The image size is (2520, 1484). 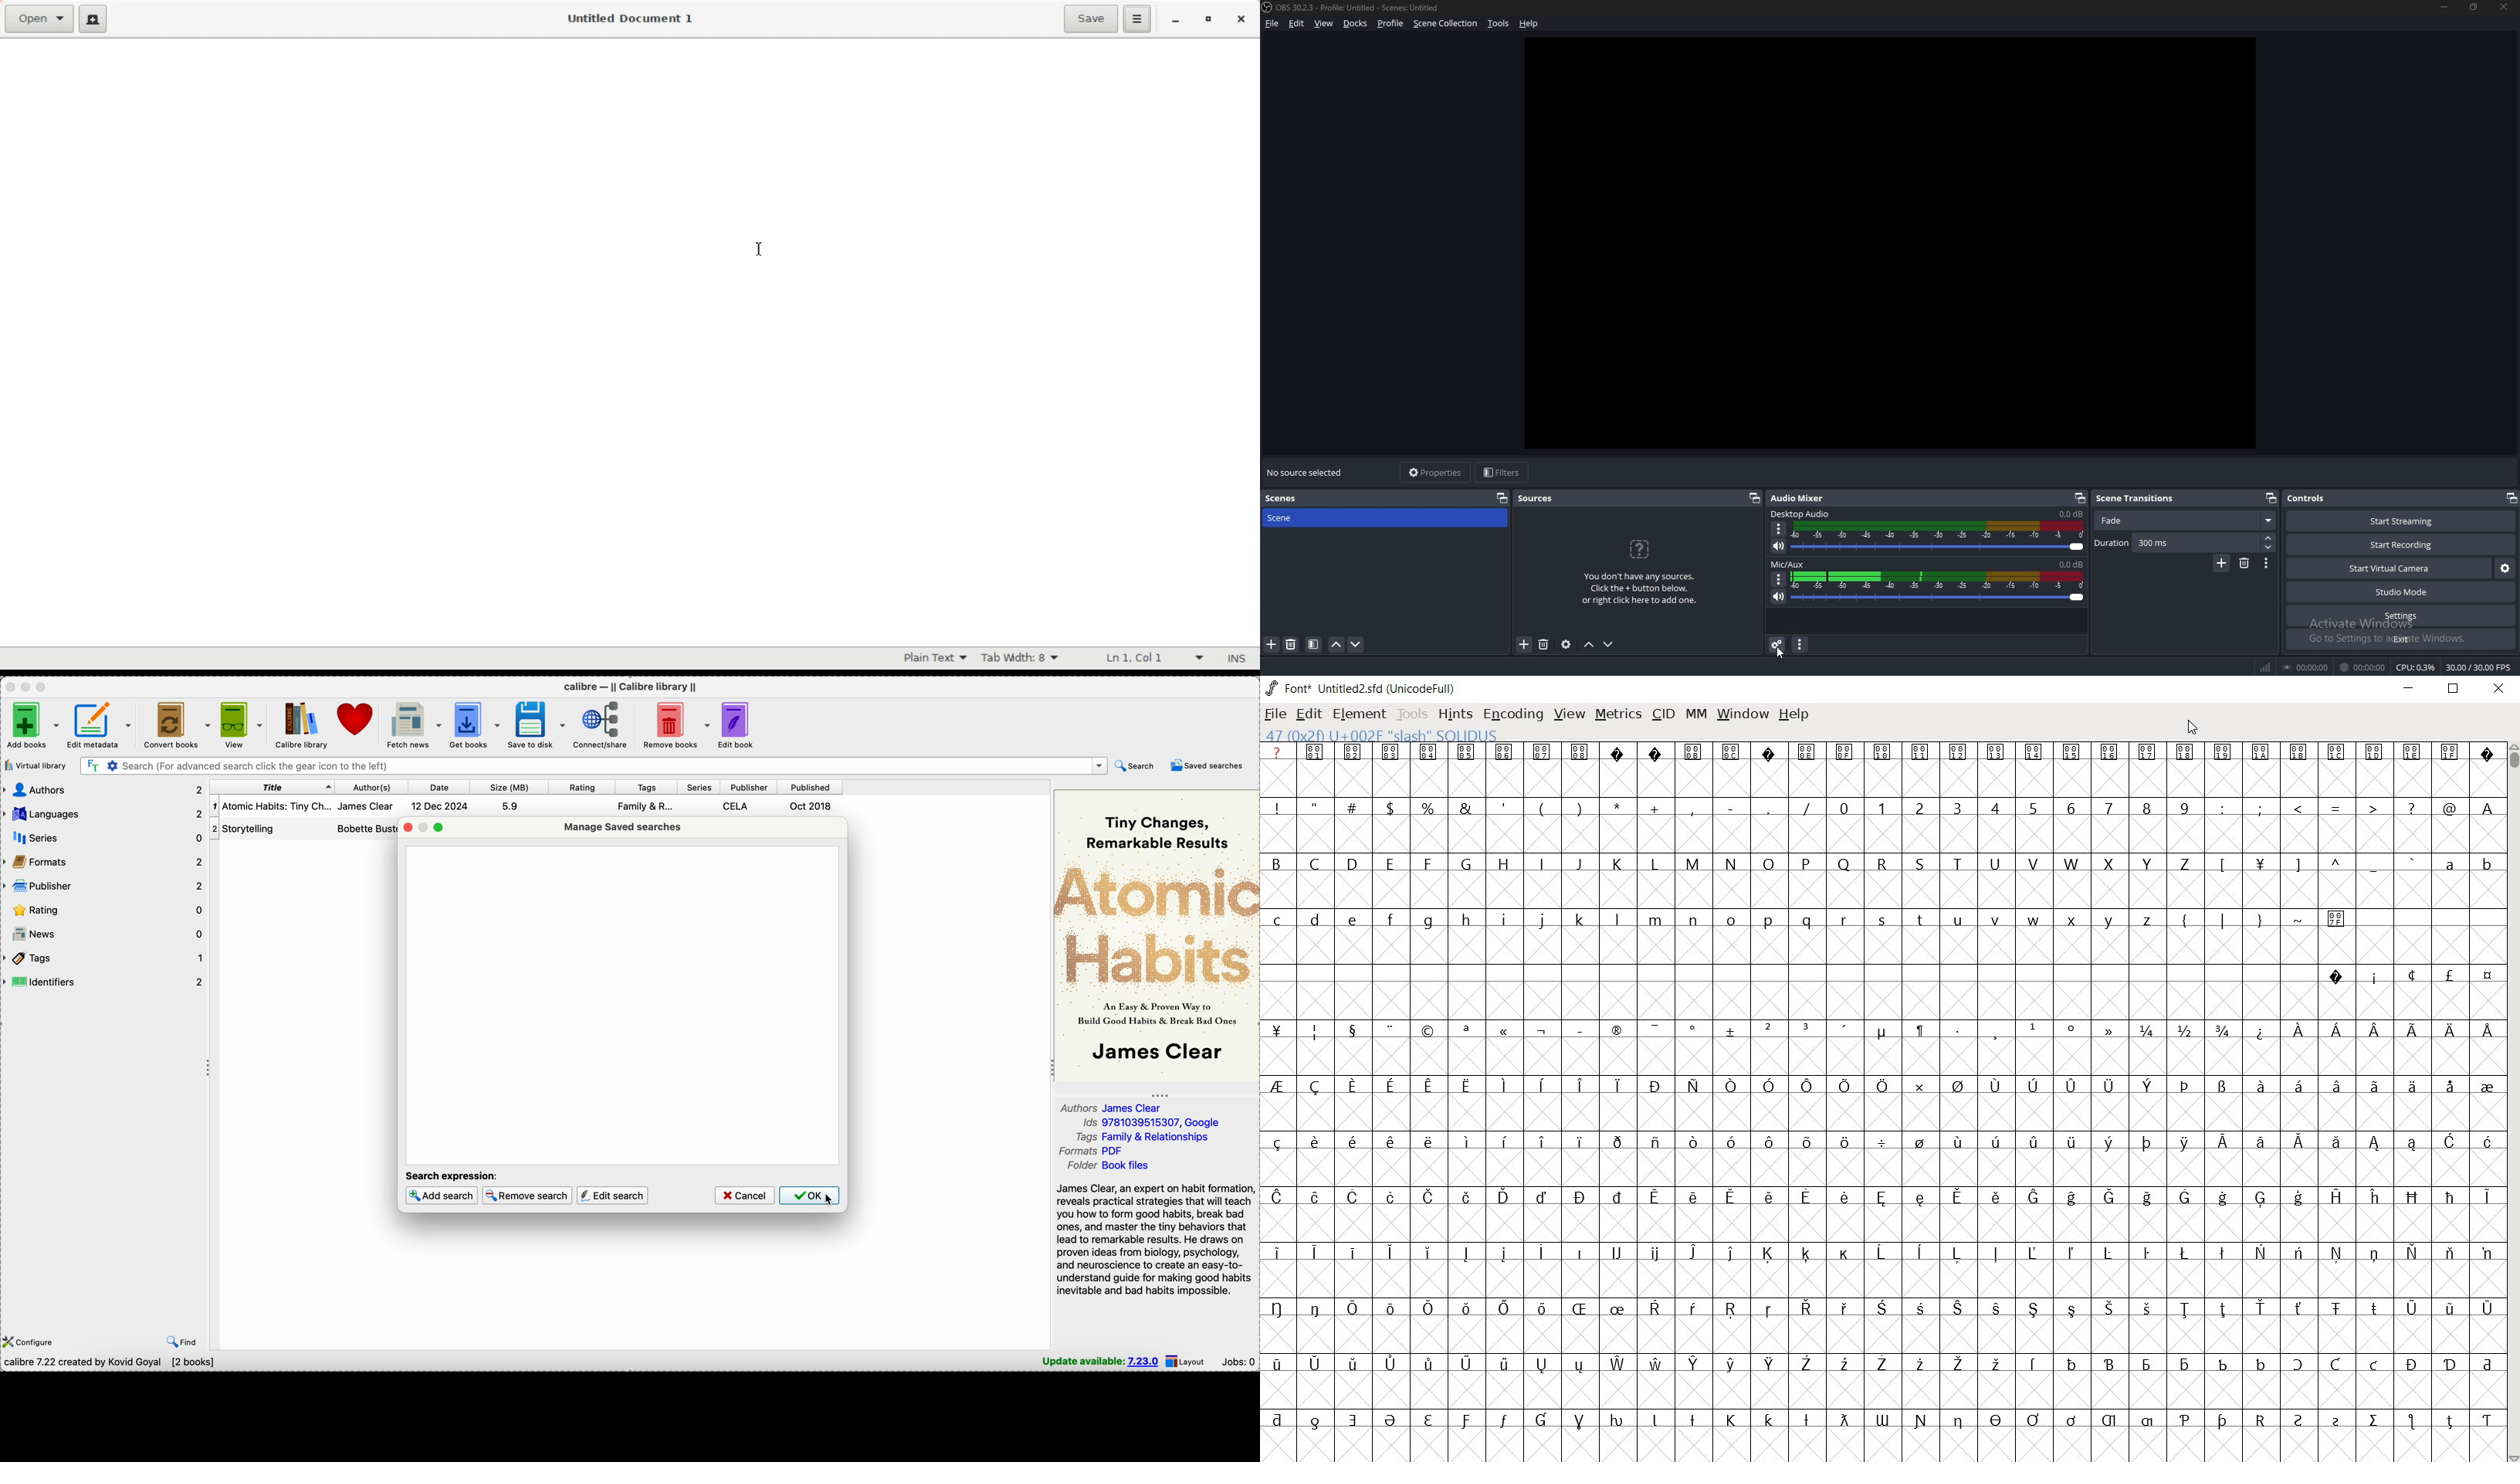 What do you see at coordinates (1210, 766) in the screenshot?
I see `saved searches` at bounding box center [1210, 766].